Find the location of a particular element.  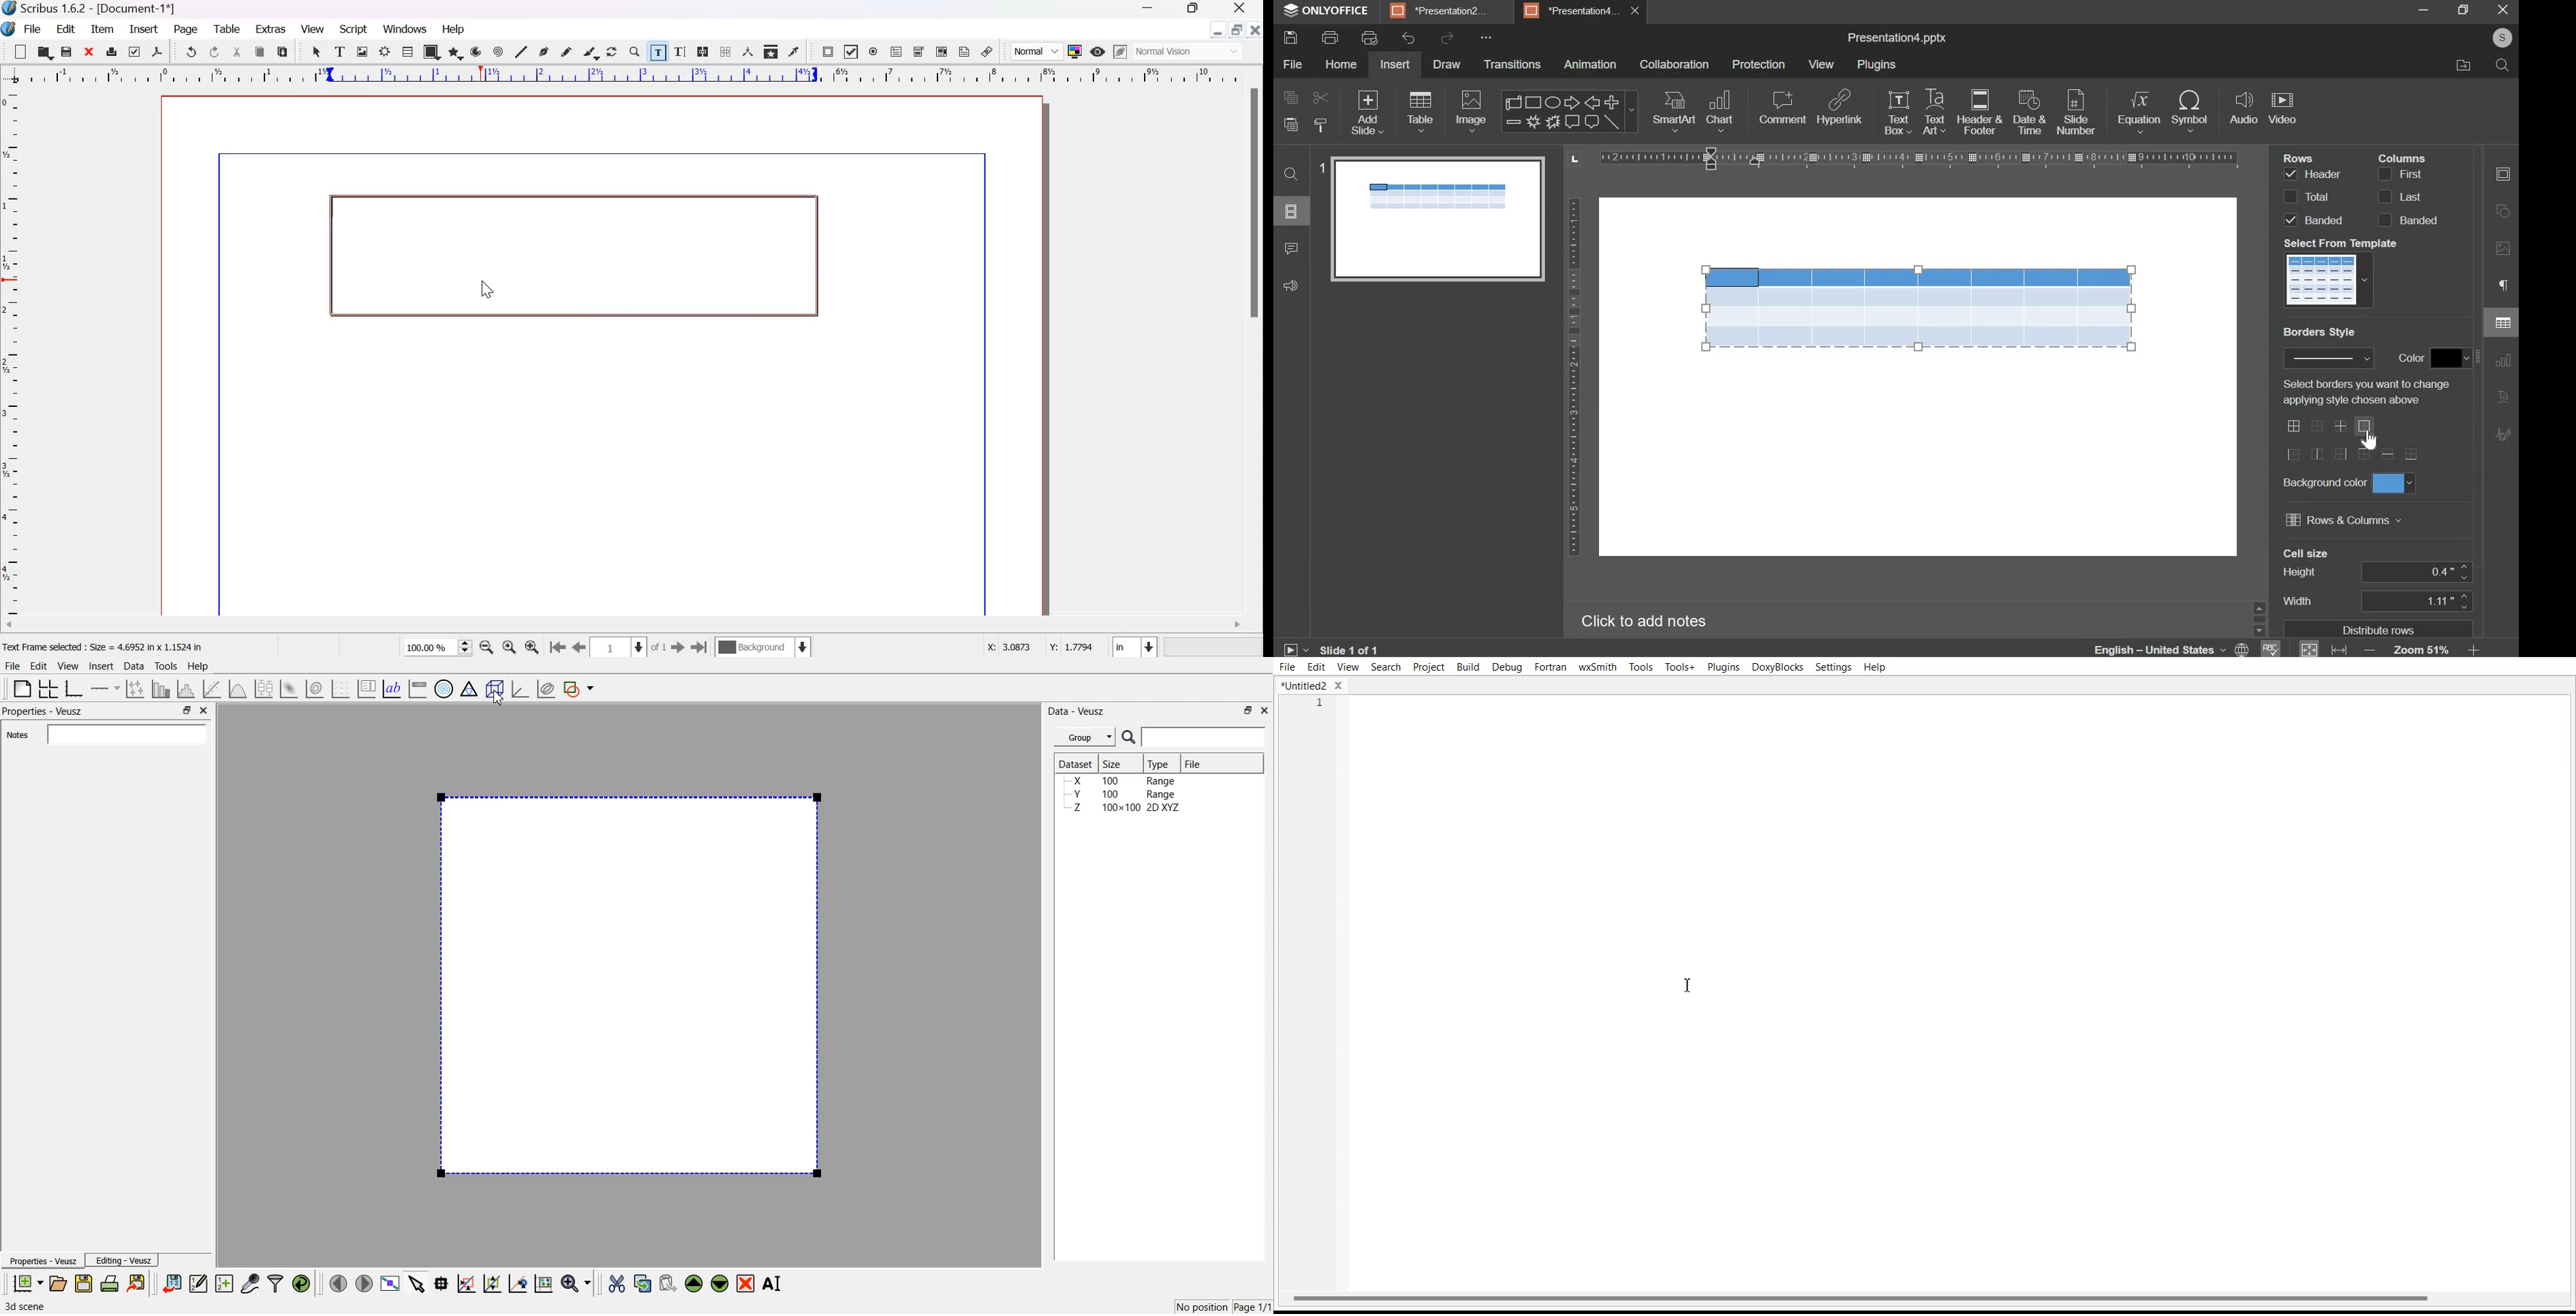

copy style is located at coordinates (1324, 124).